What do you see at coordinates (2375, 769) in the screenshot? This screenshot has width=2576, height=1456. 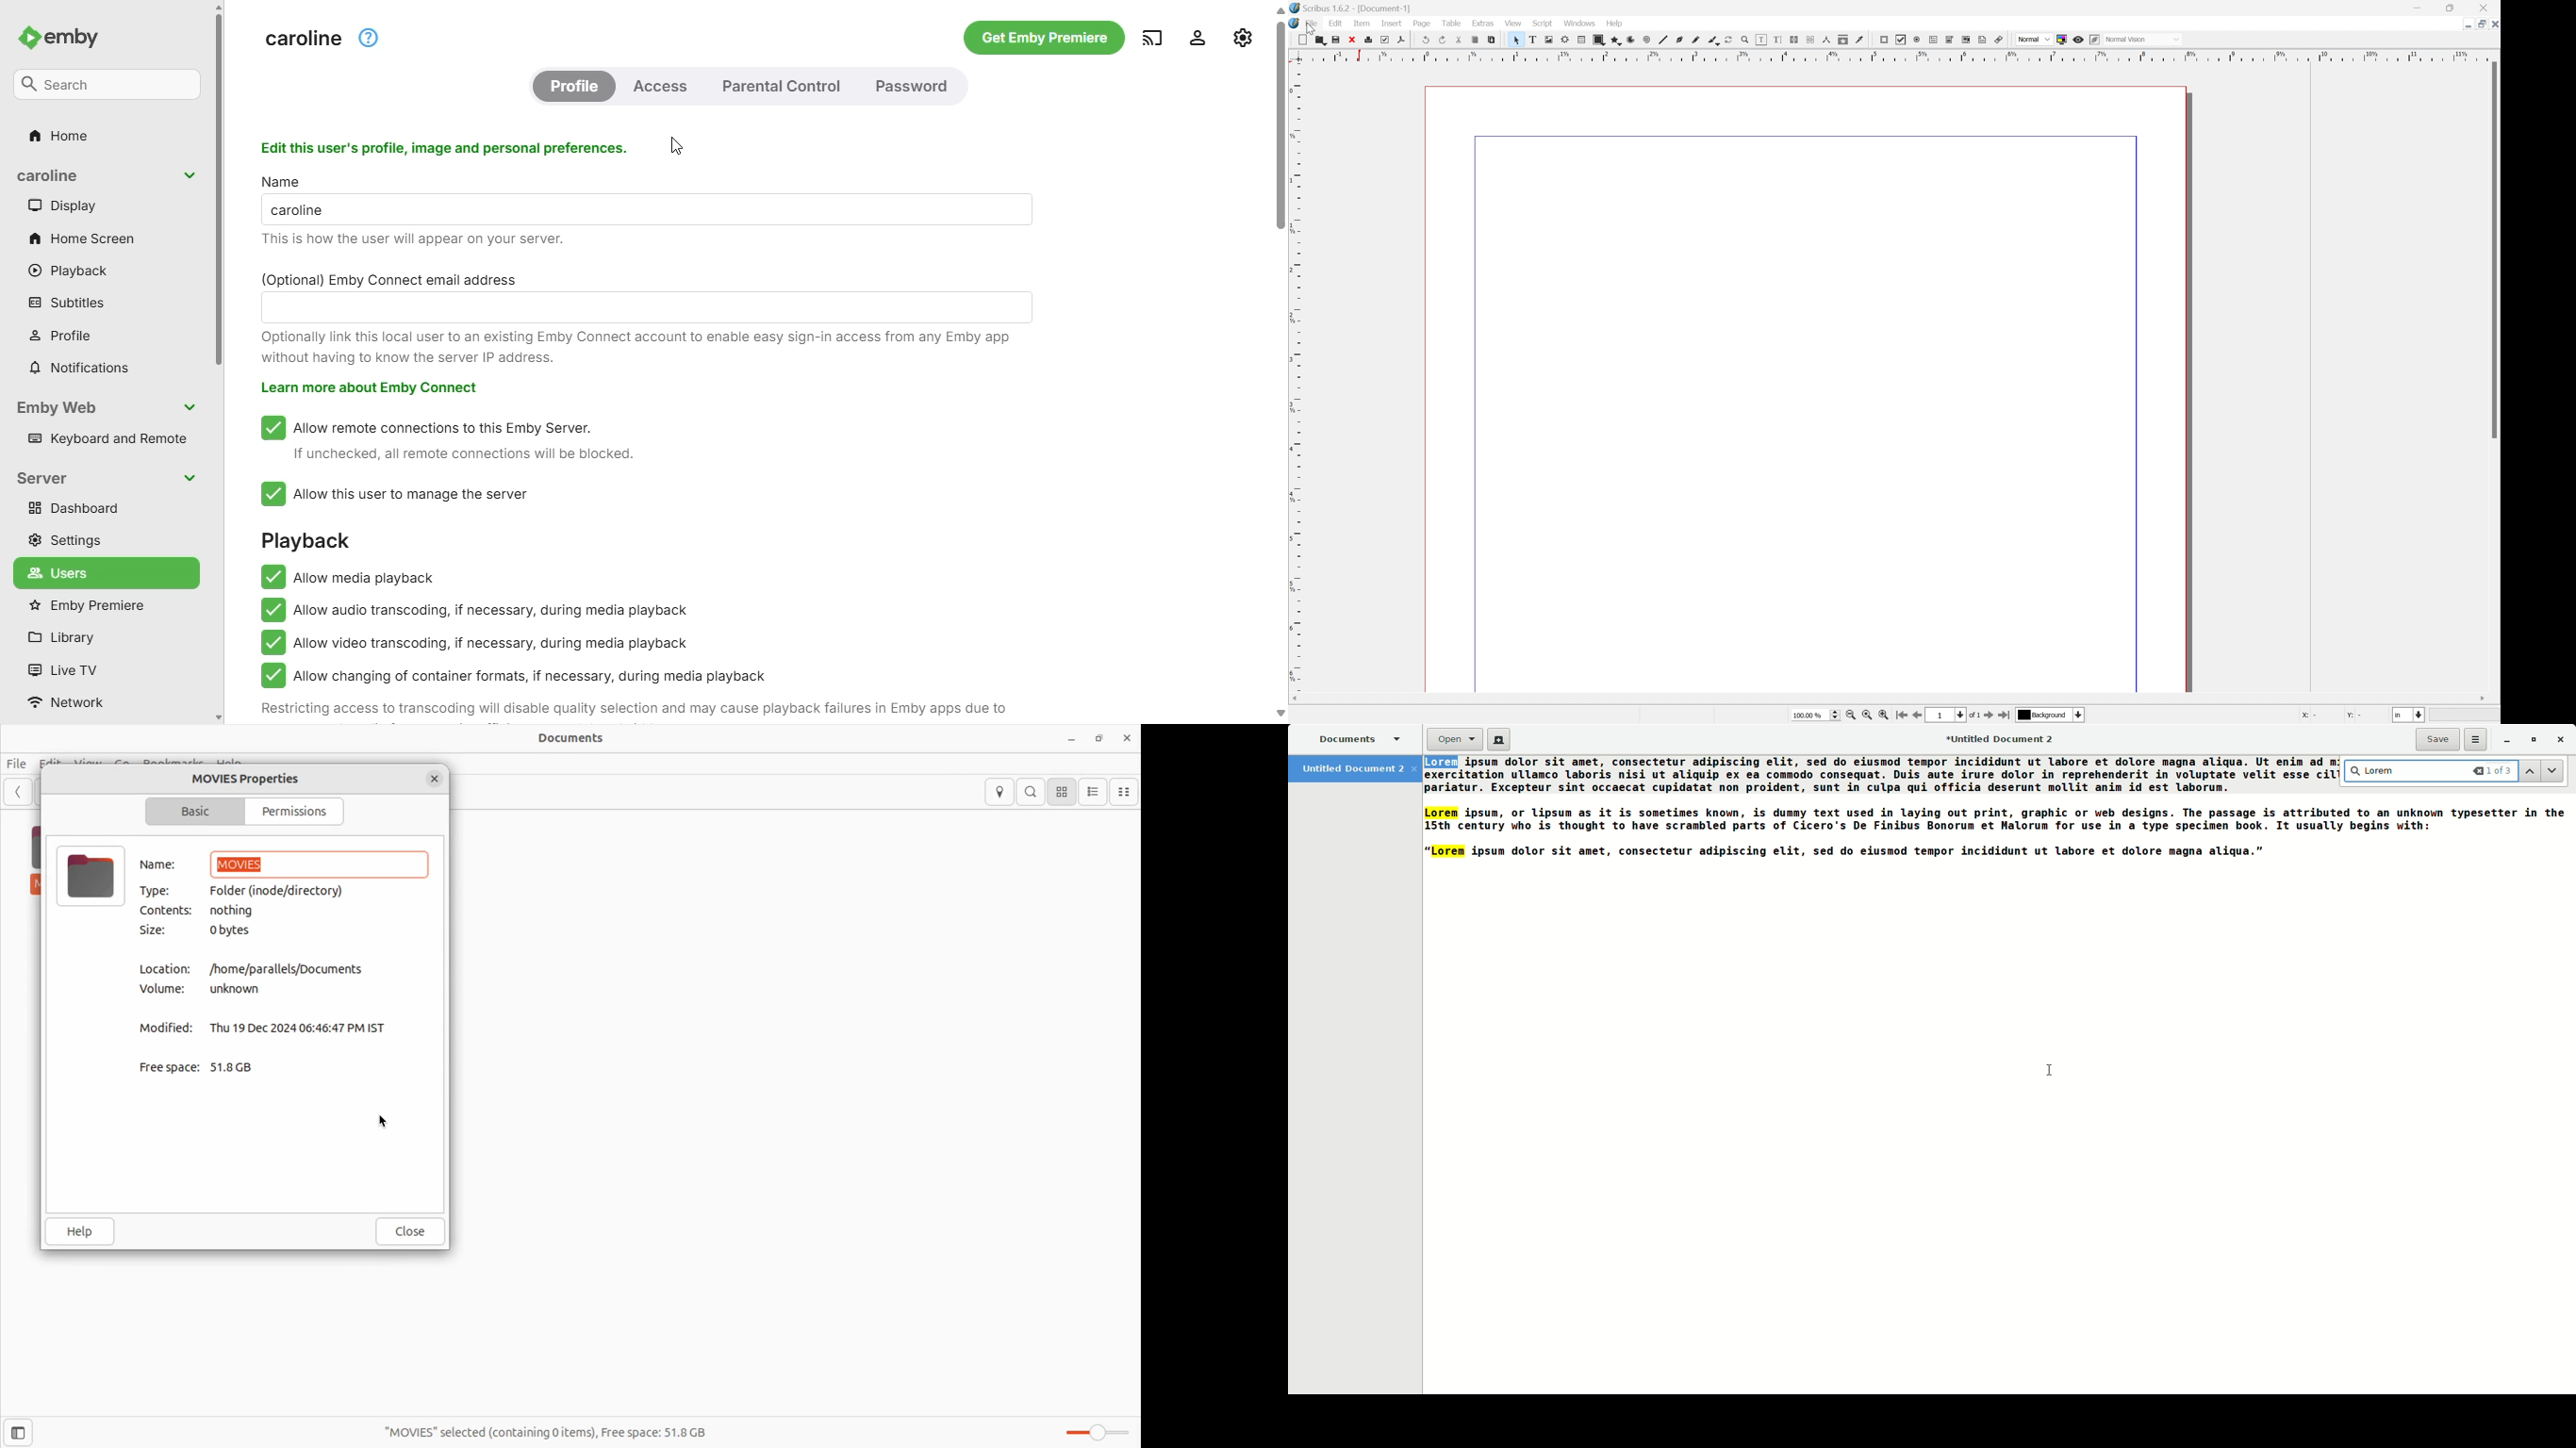 I see `Lorem` at bounding box center [2375, 769].